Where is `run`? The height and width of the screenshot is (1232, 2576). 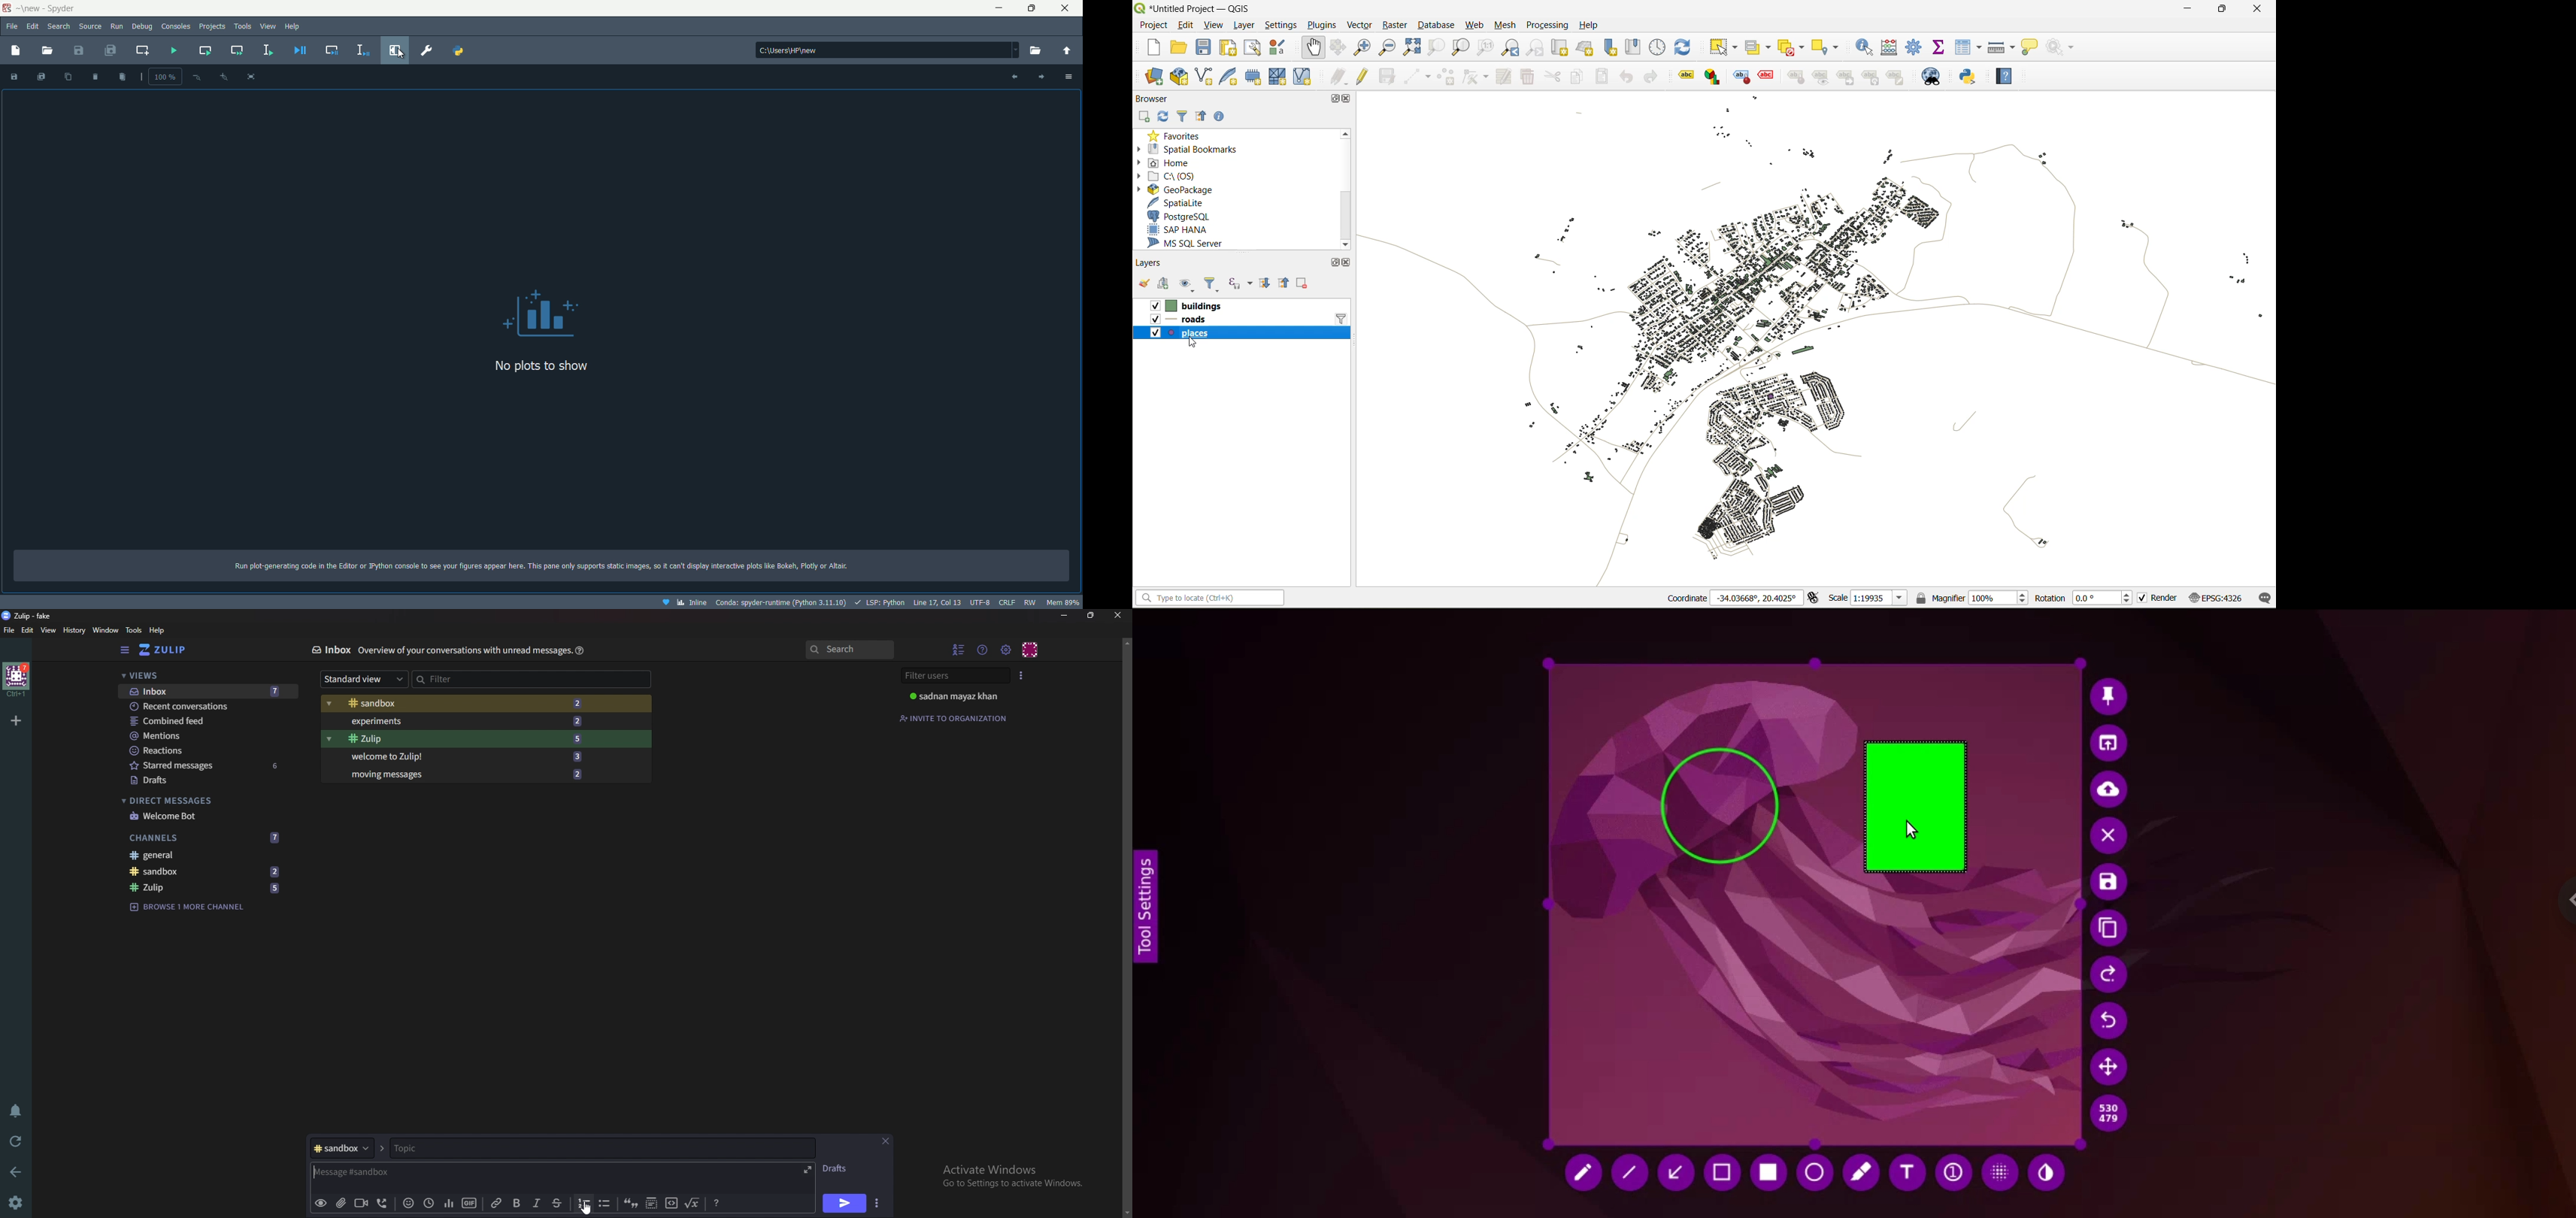 run is located at coordinates (117, 25).